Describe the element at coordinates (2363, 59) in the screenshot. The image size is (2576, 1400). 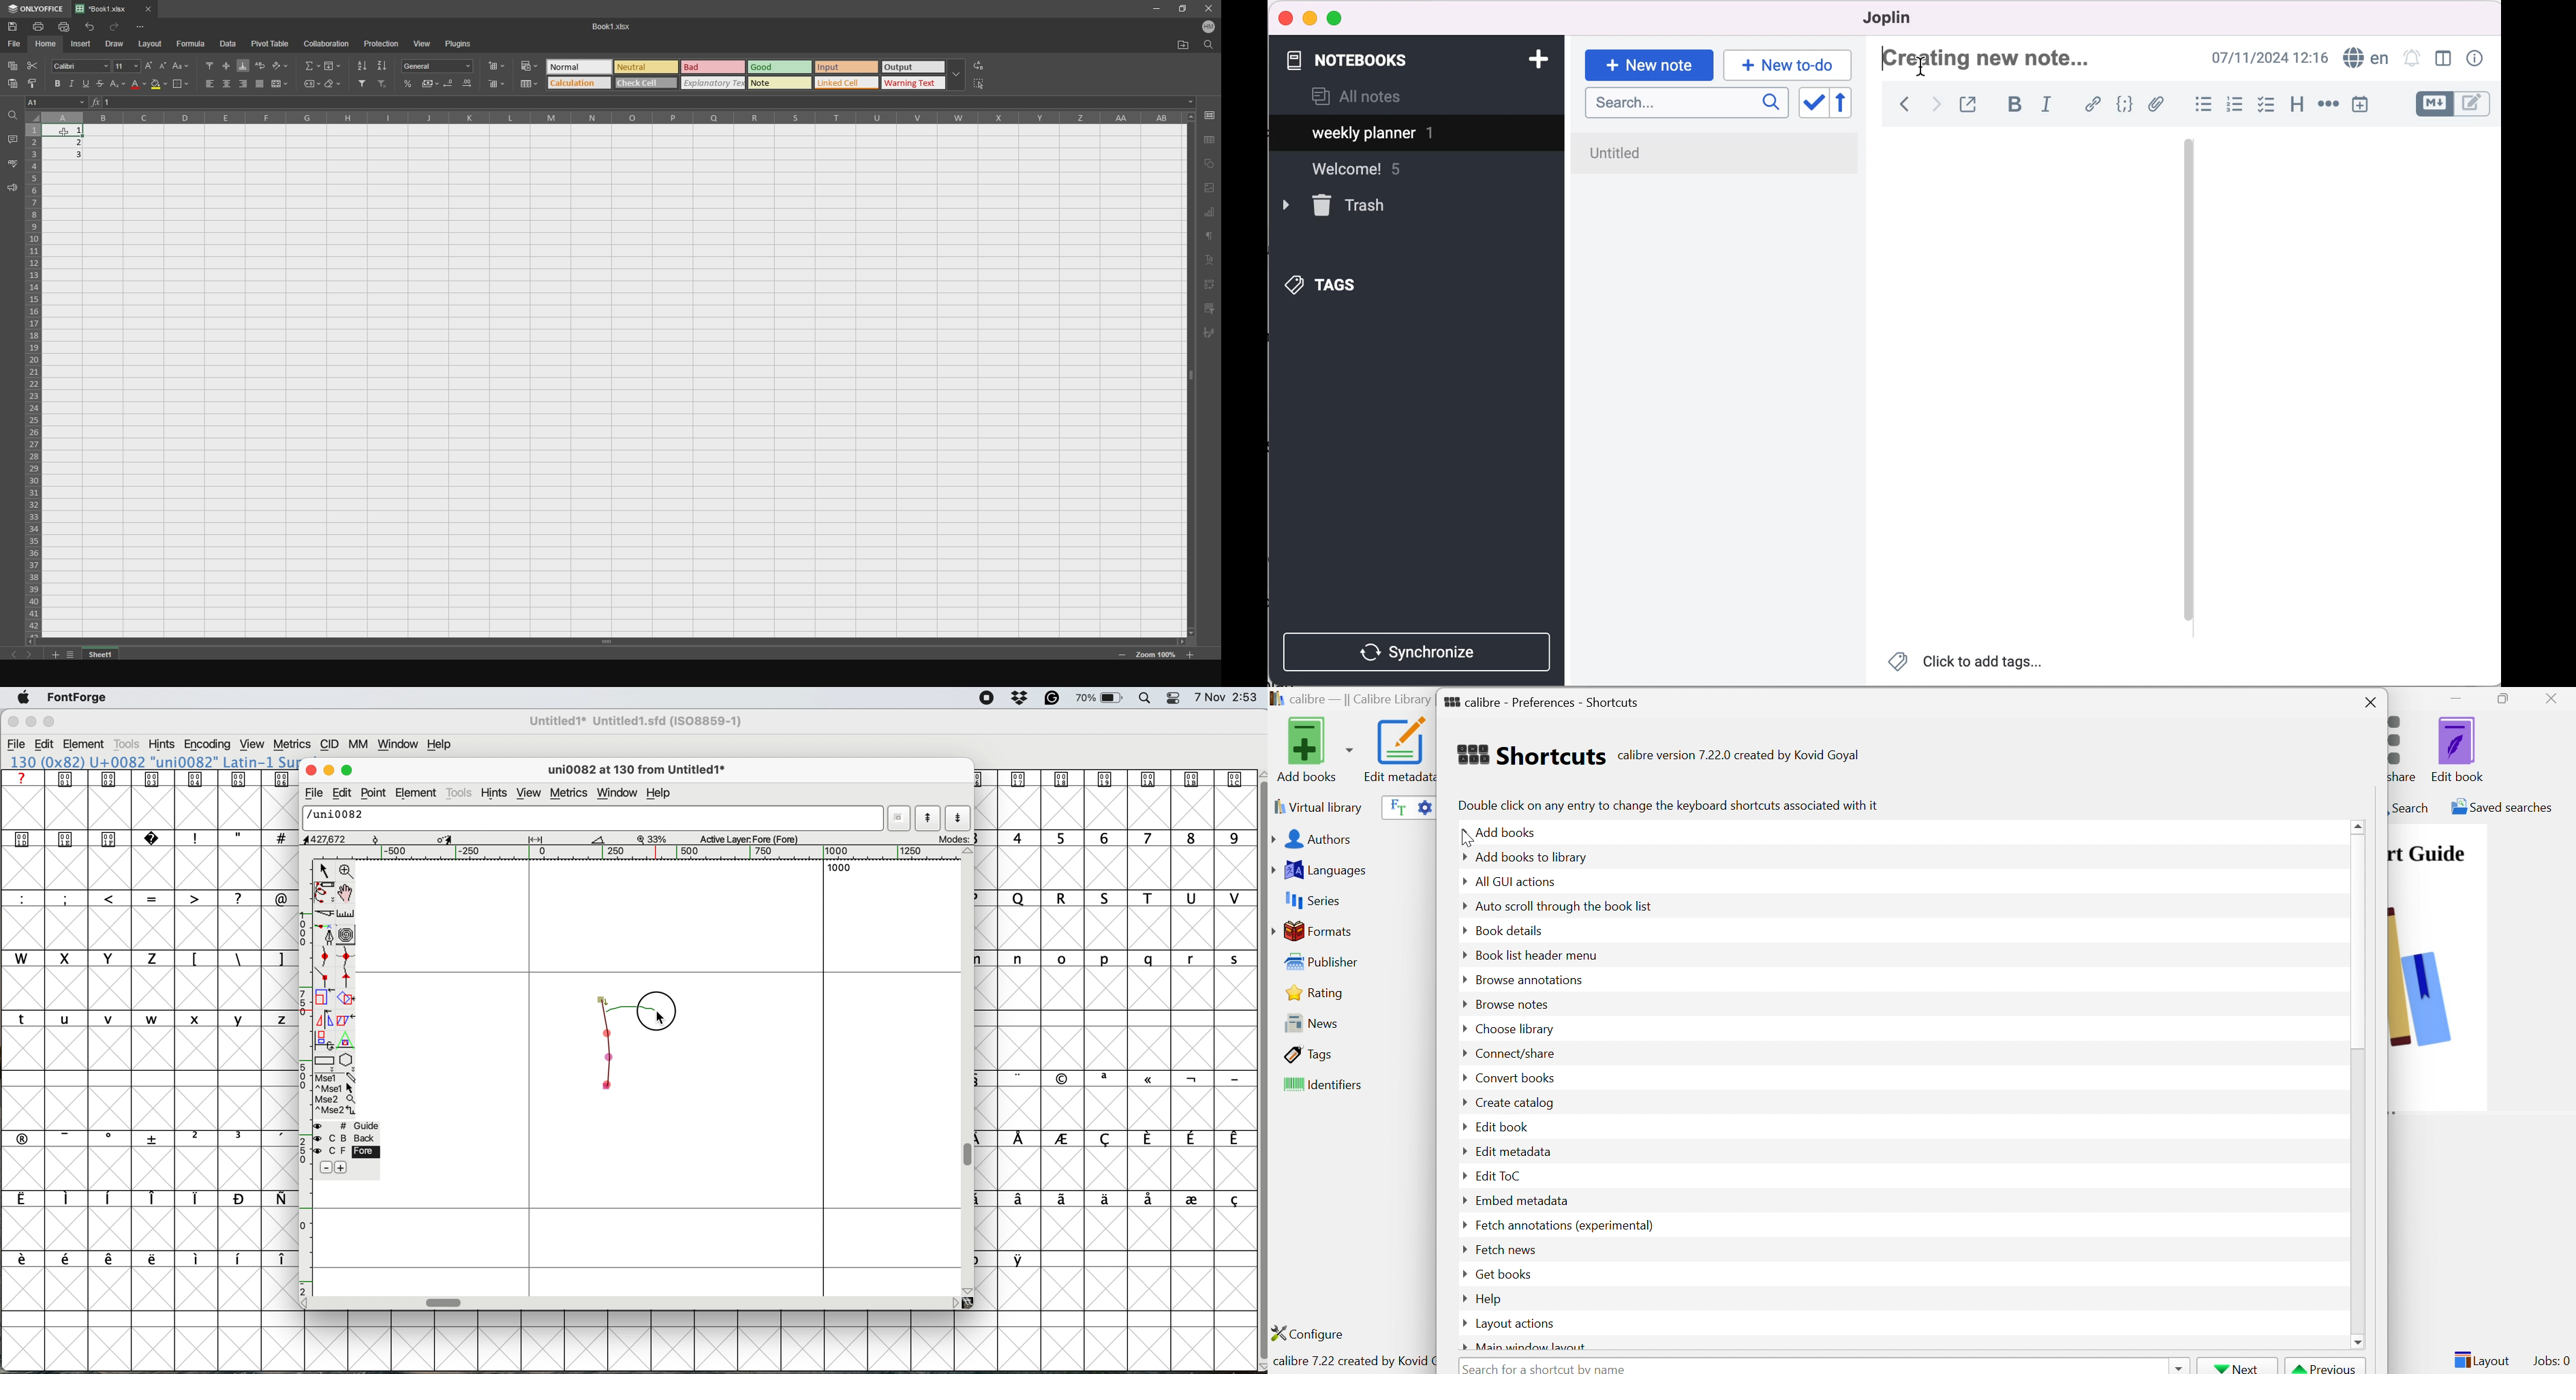
I see `language` at that location.